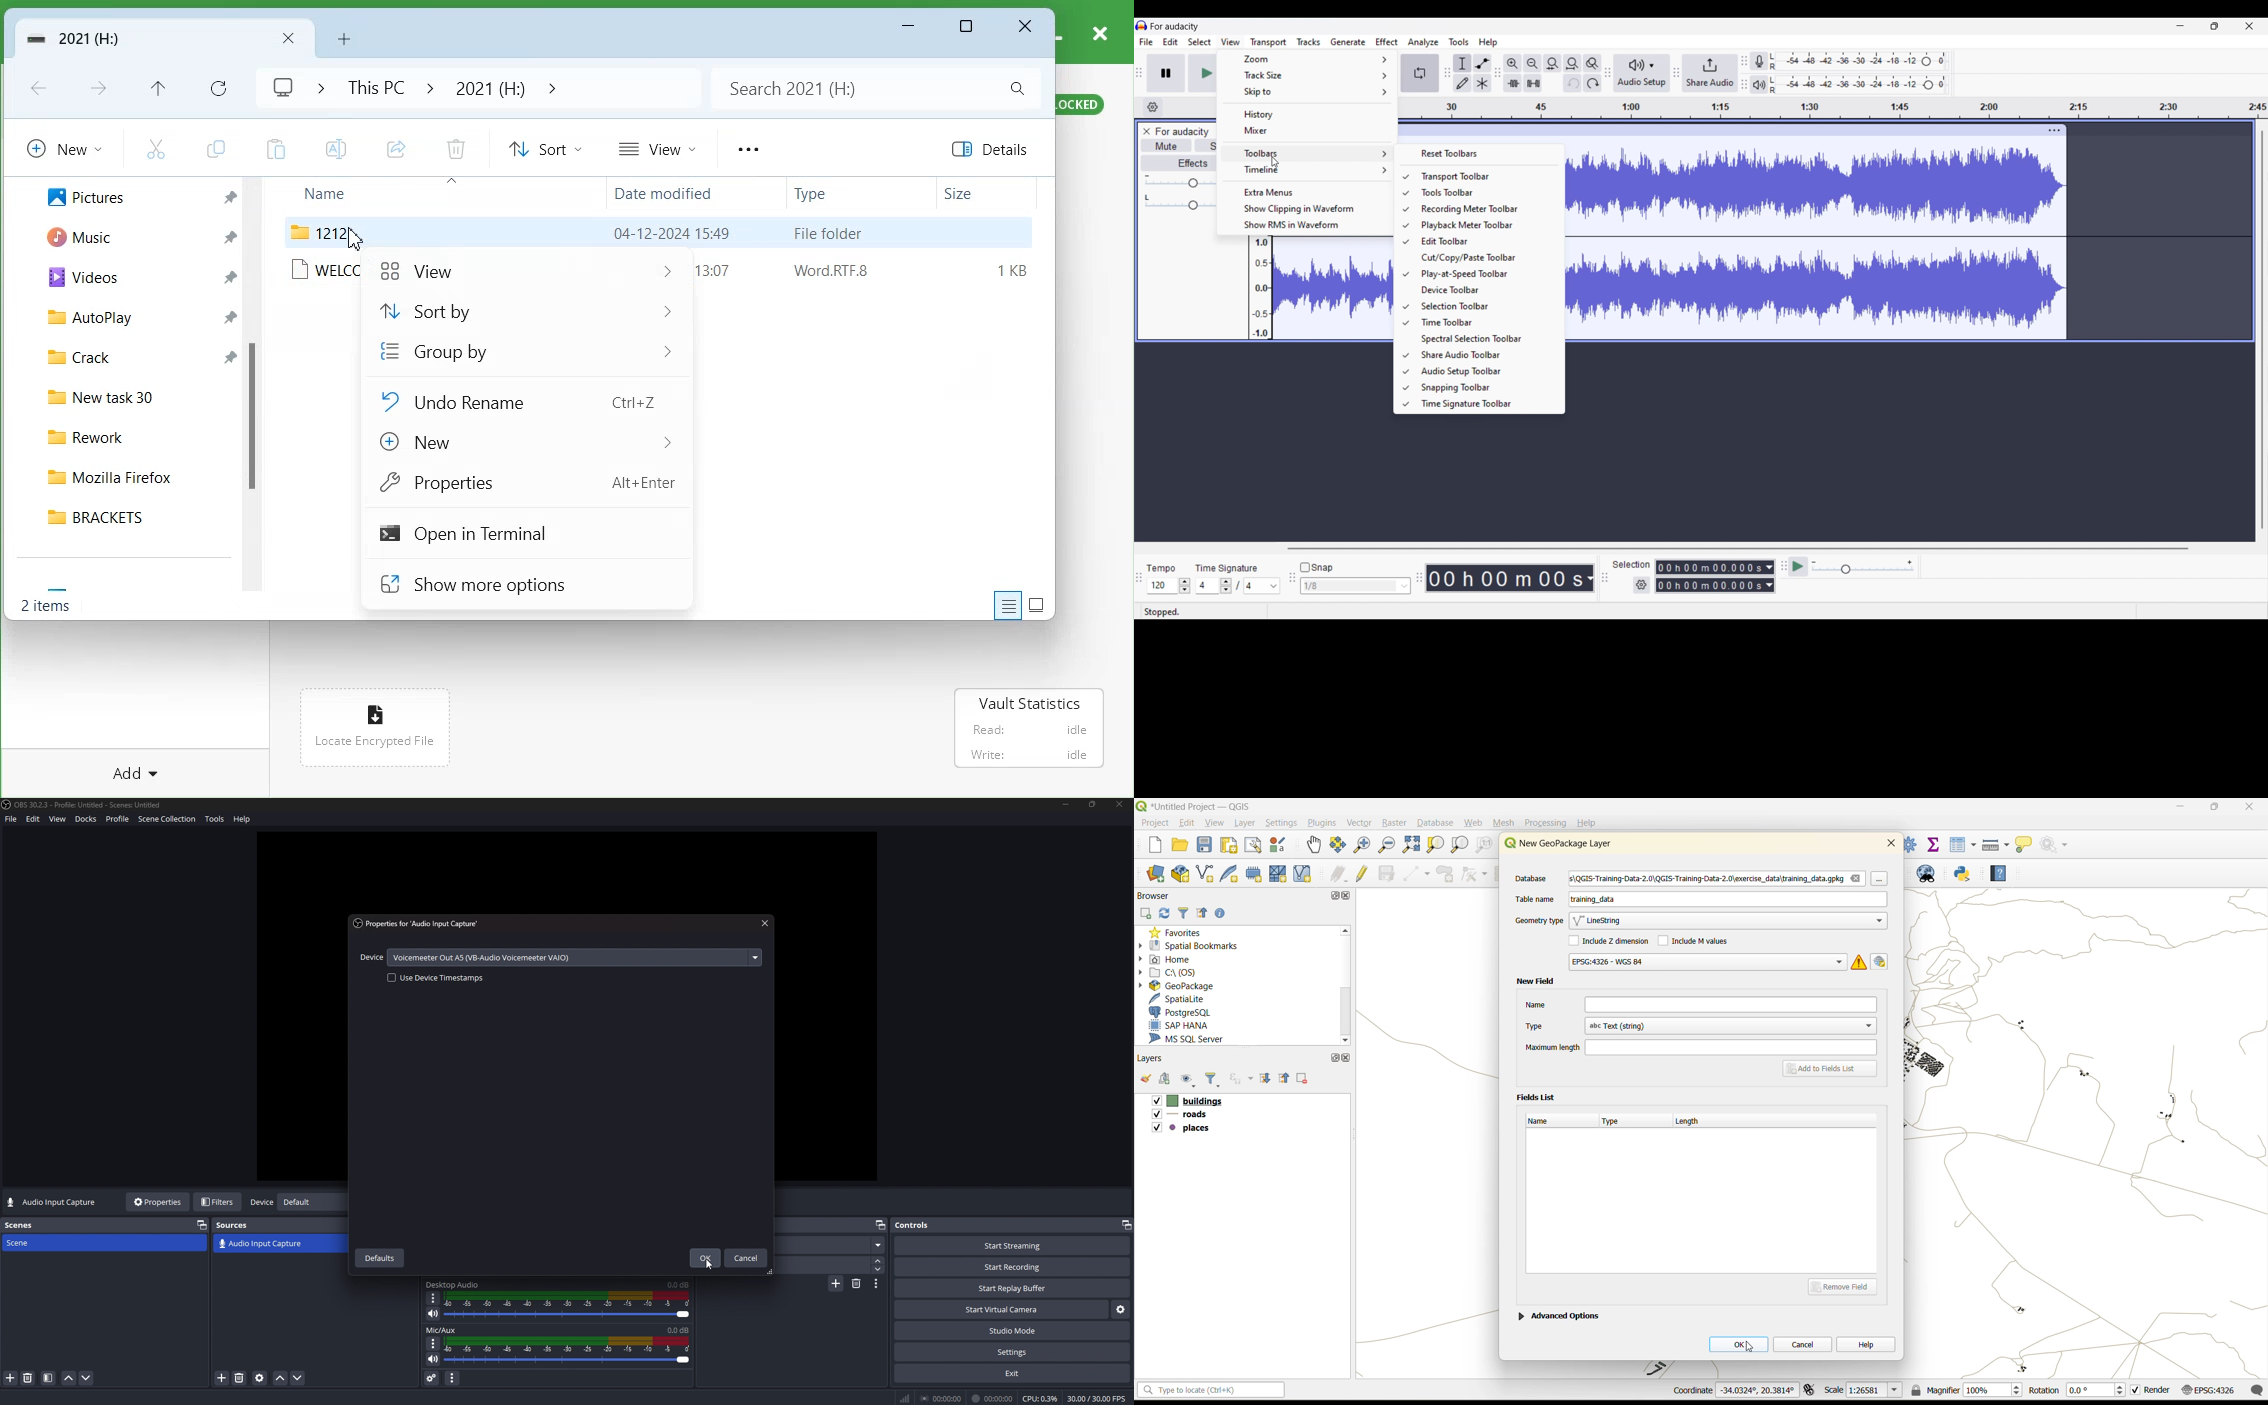 This screenshot has width=2268, height=1428. I want to click on Pin a file, so click(228, 315).